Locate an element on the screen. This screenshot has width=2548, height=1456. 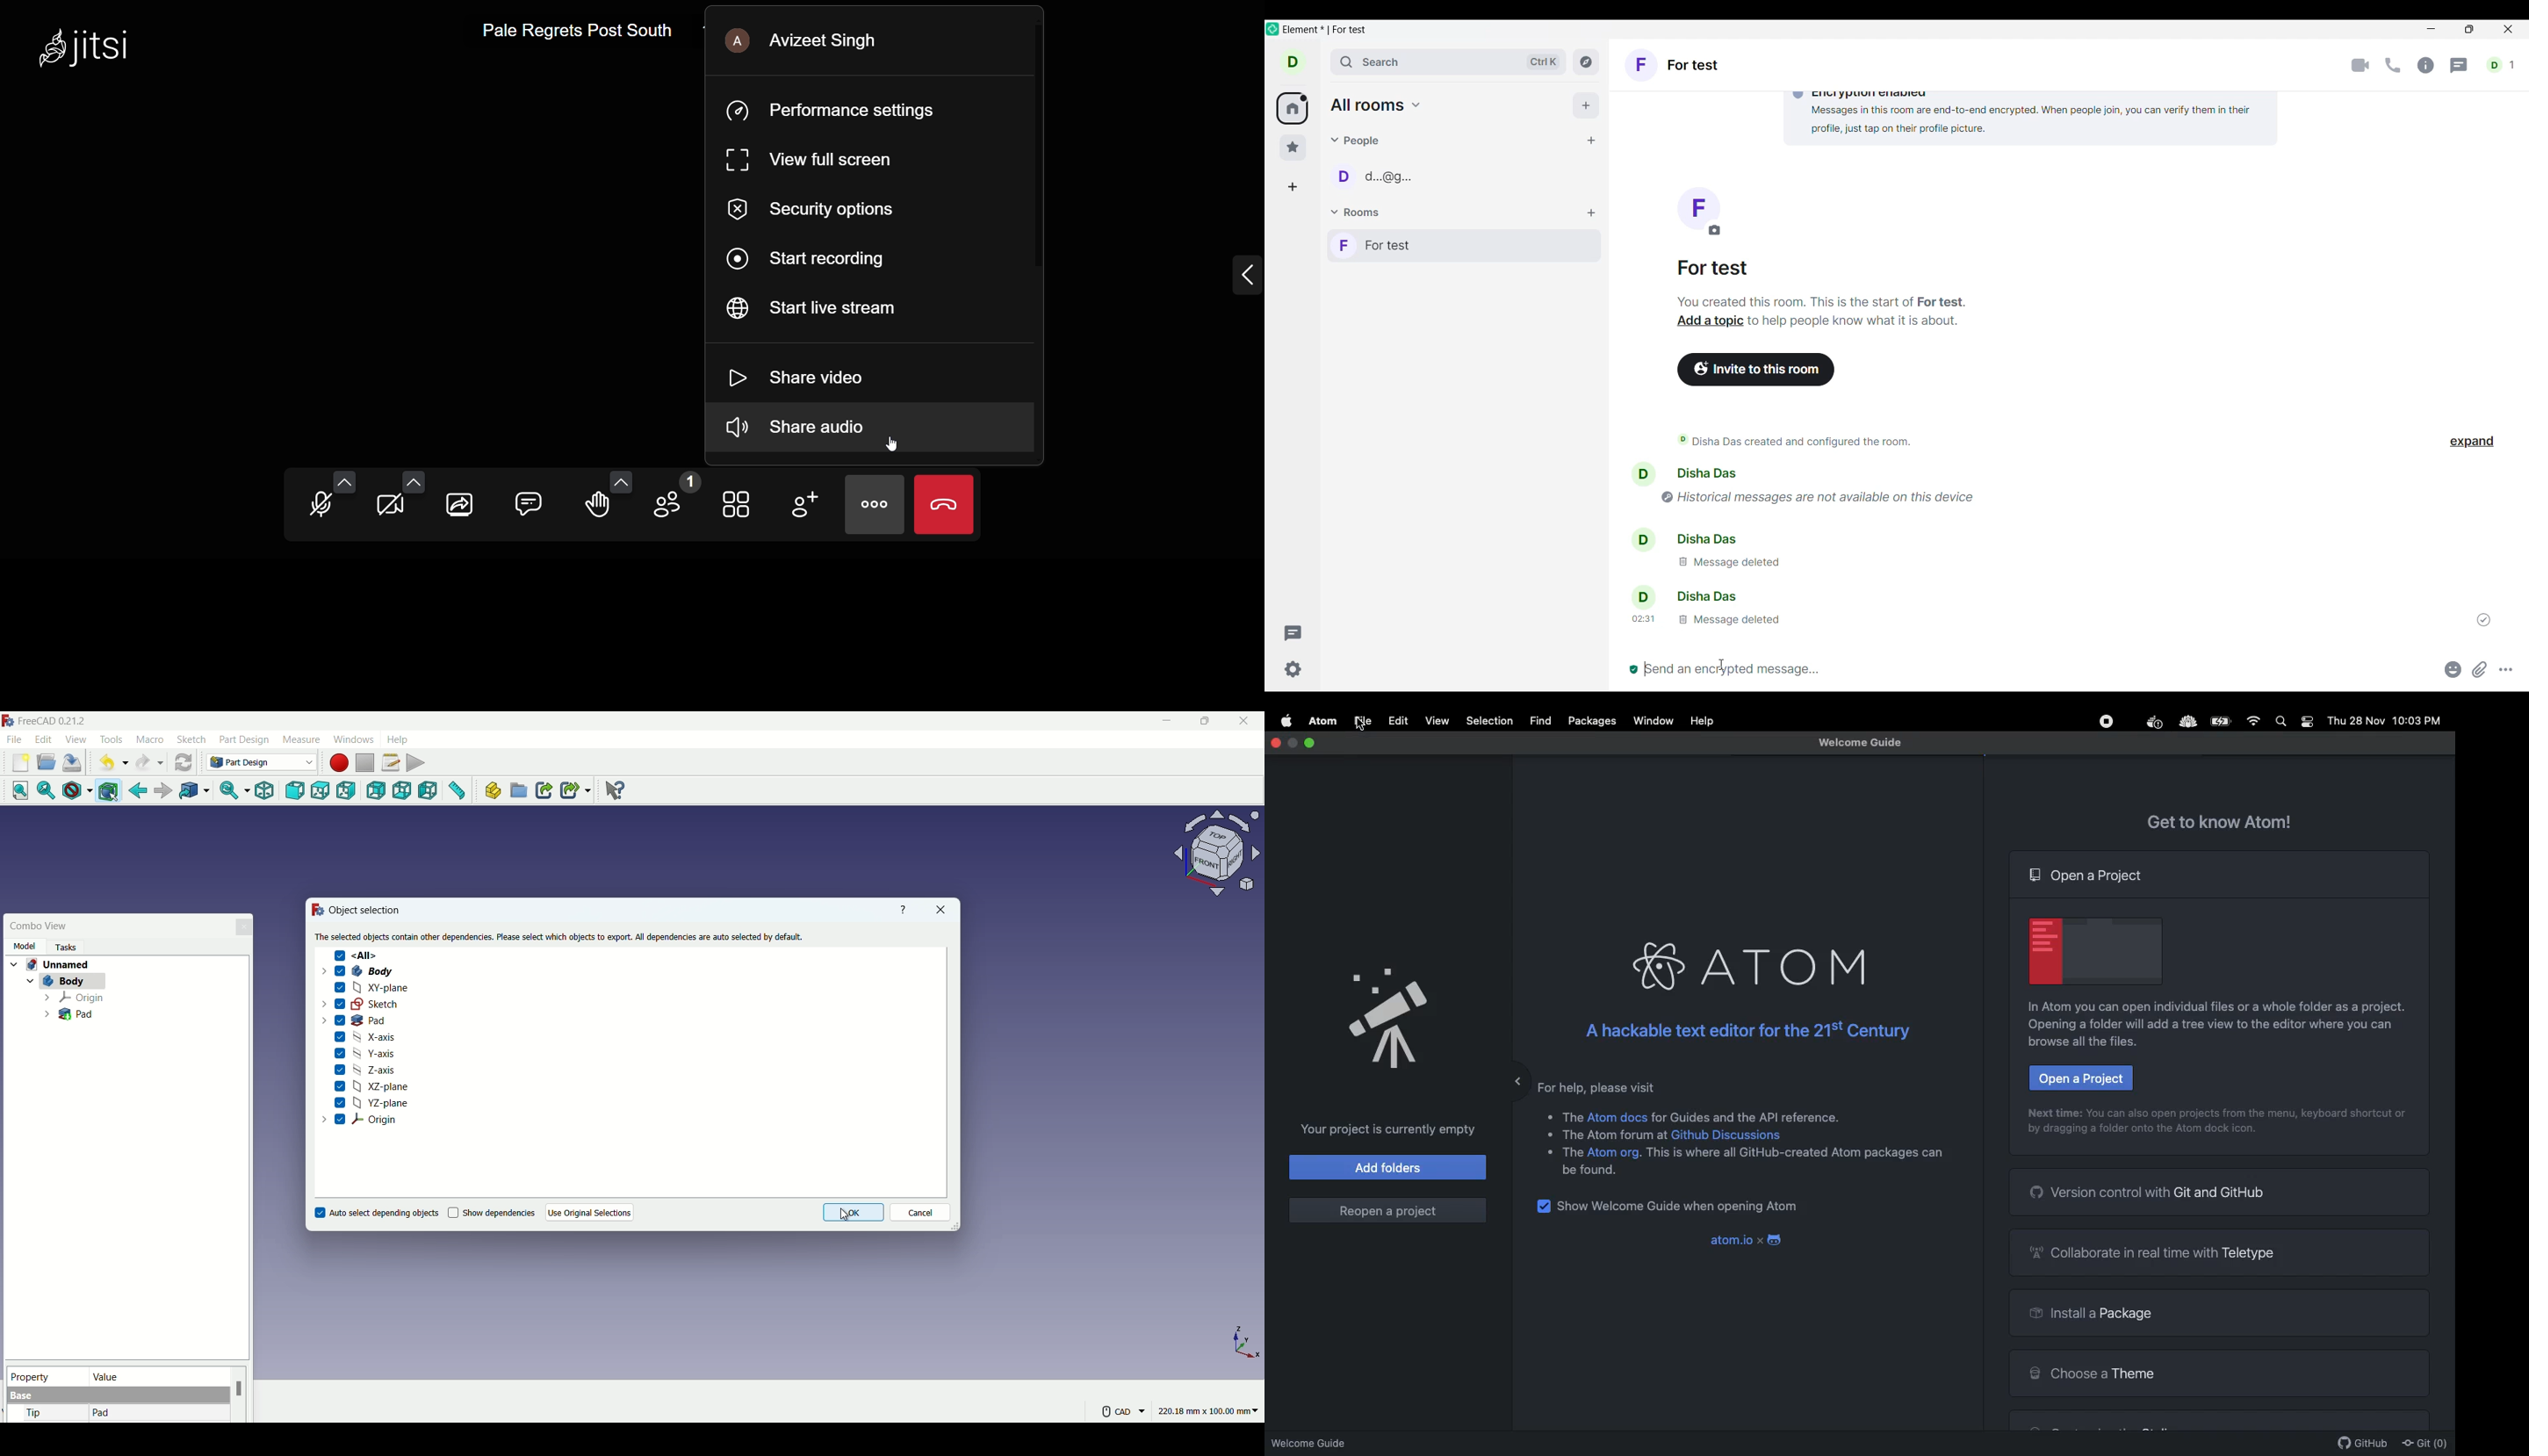
GitHub is located at coordinates (2363, 1444).